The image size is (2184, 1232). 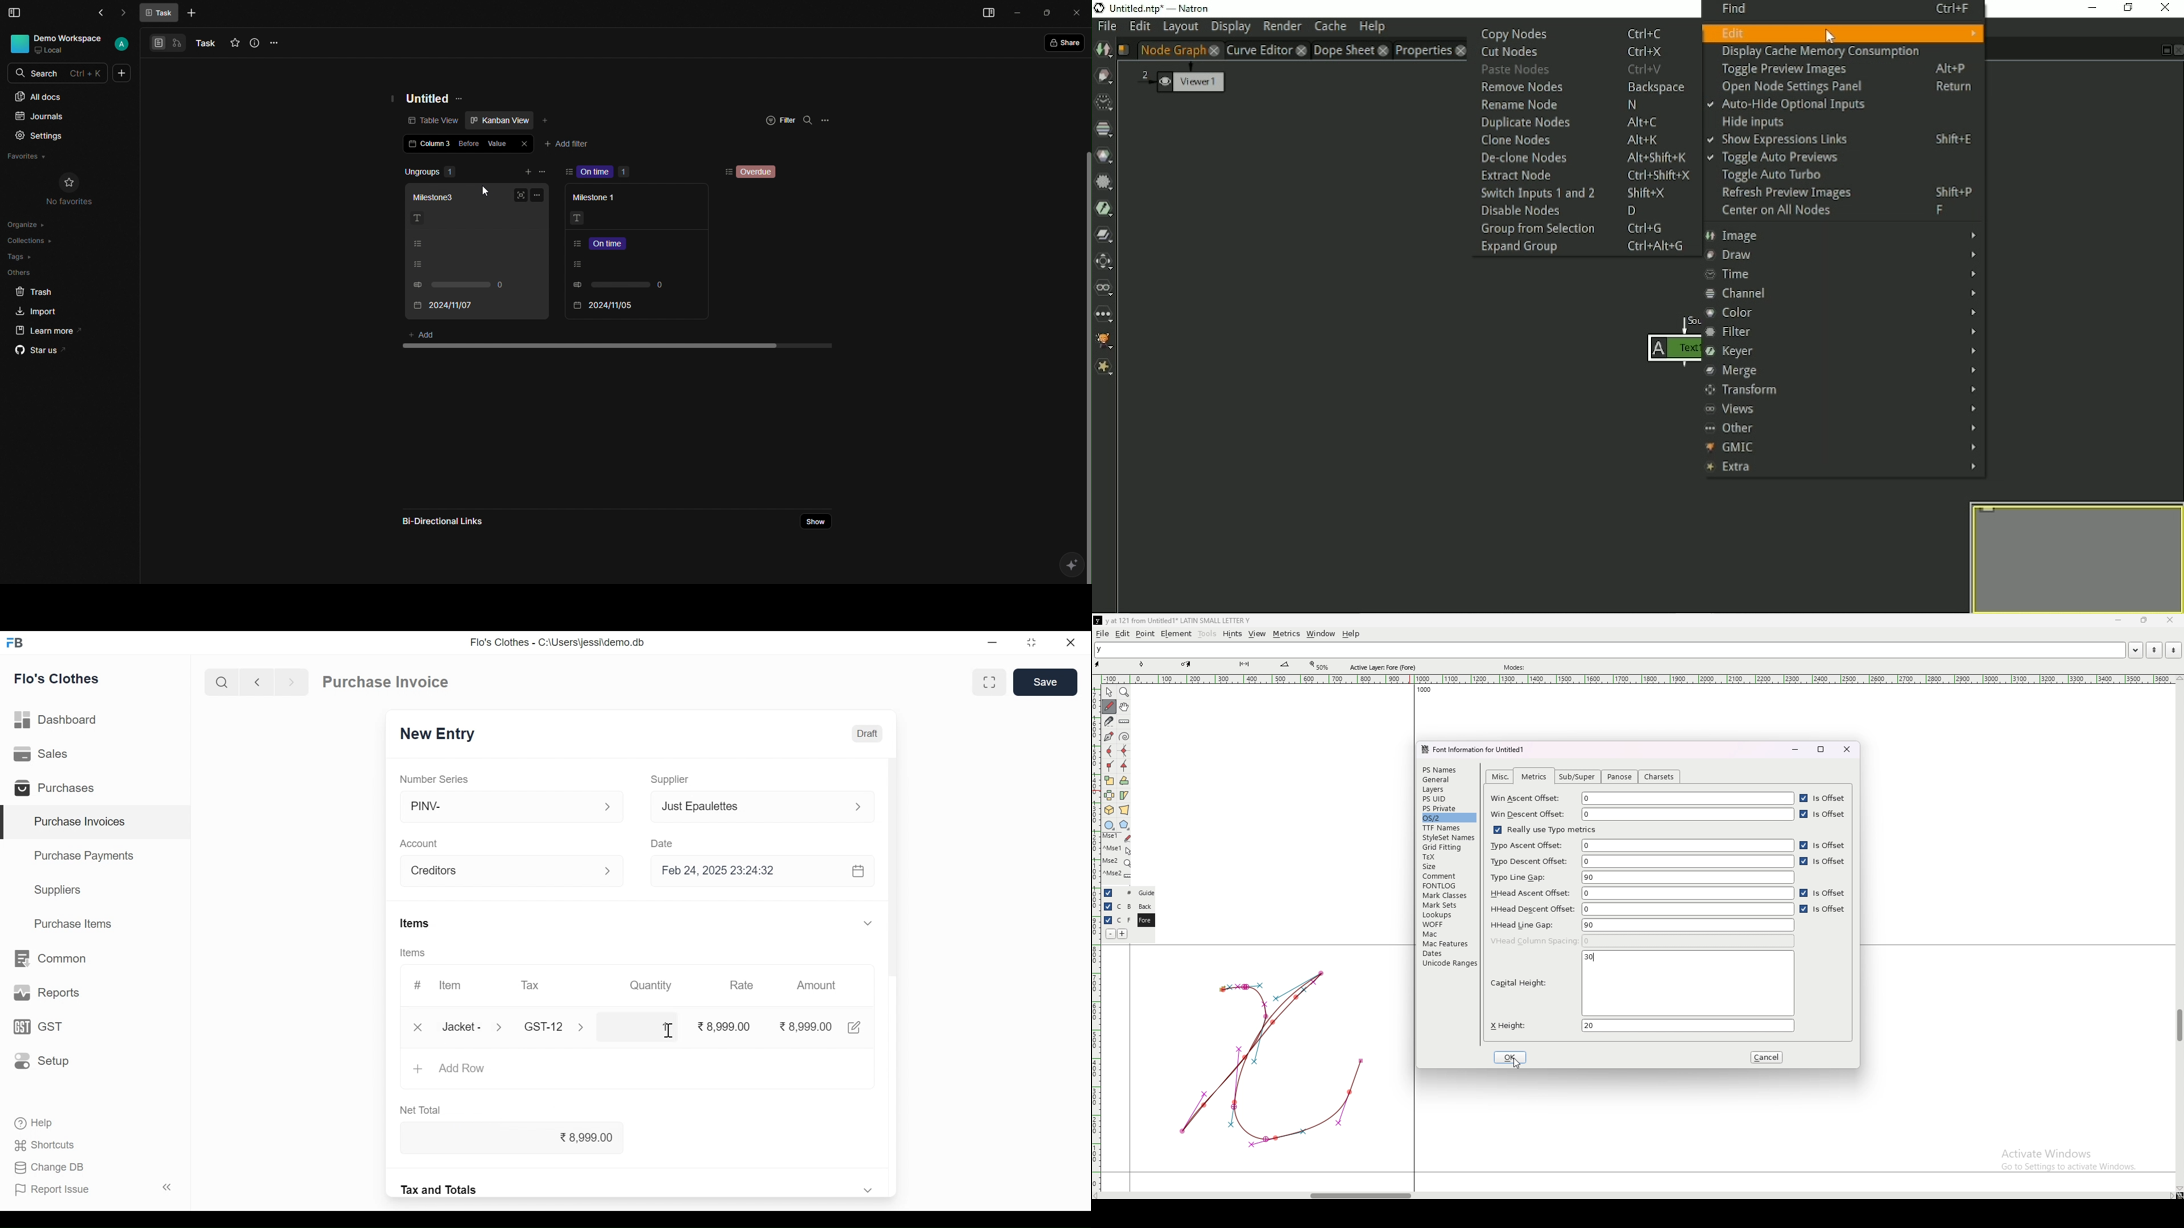 I want to click on Expand, so click(x=858, y=807).